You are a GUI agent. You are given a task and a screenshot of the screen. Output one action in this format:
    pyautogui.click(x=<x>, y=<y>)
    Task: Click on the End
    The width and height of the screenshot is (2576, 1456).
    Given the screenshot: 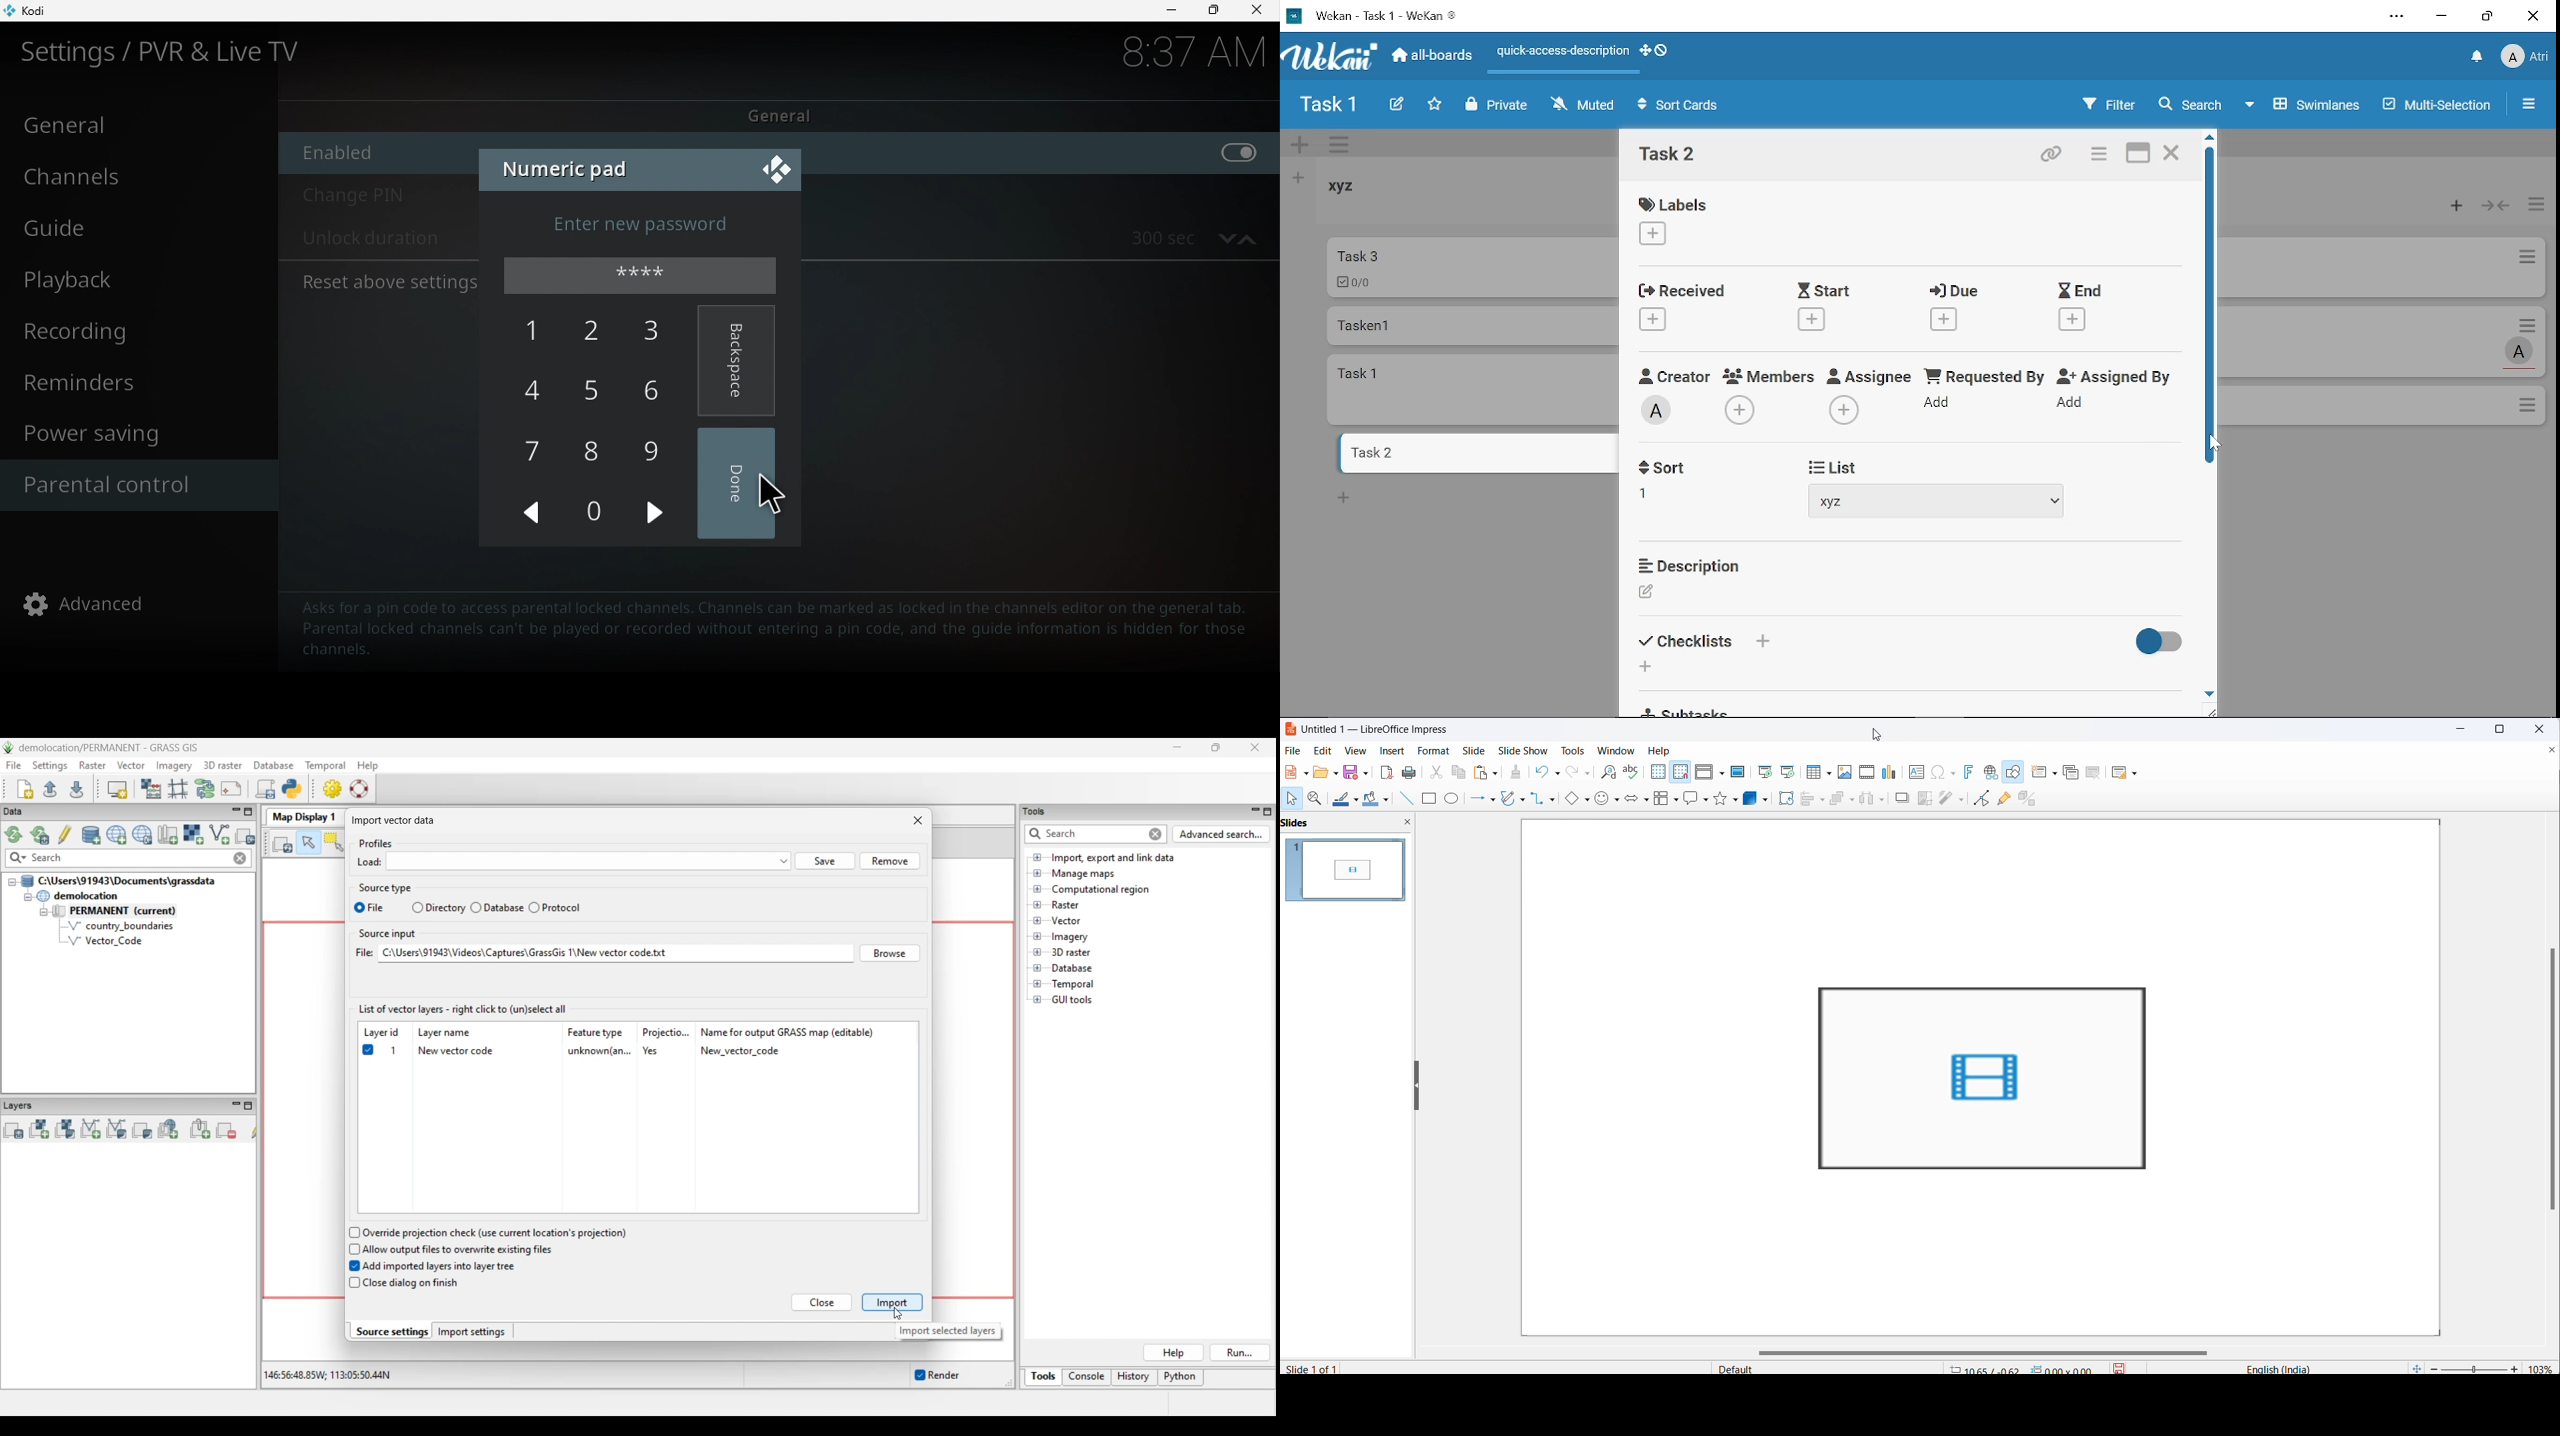 What is the action you would take?
    pyautogui.click(x=2082, y=290)
    